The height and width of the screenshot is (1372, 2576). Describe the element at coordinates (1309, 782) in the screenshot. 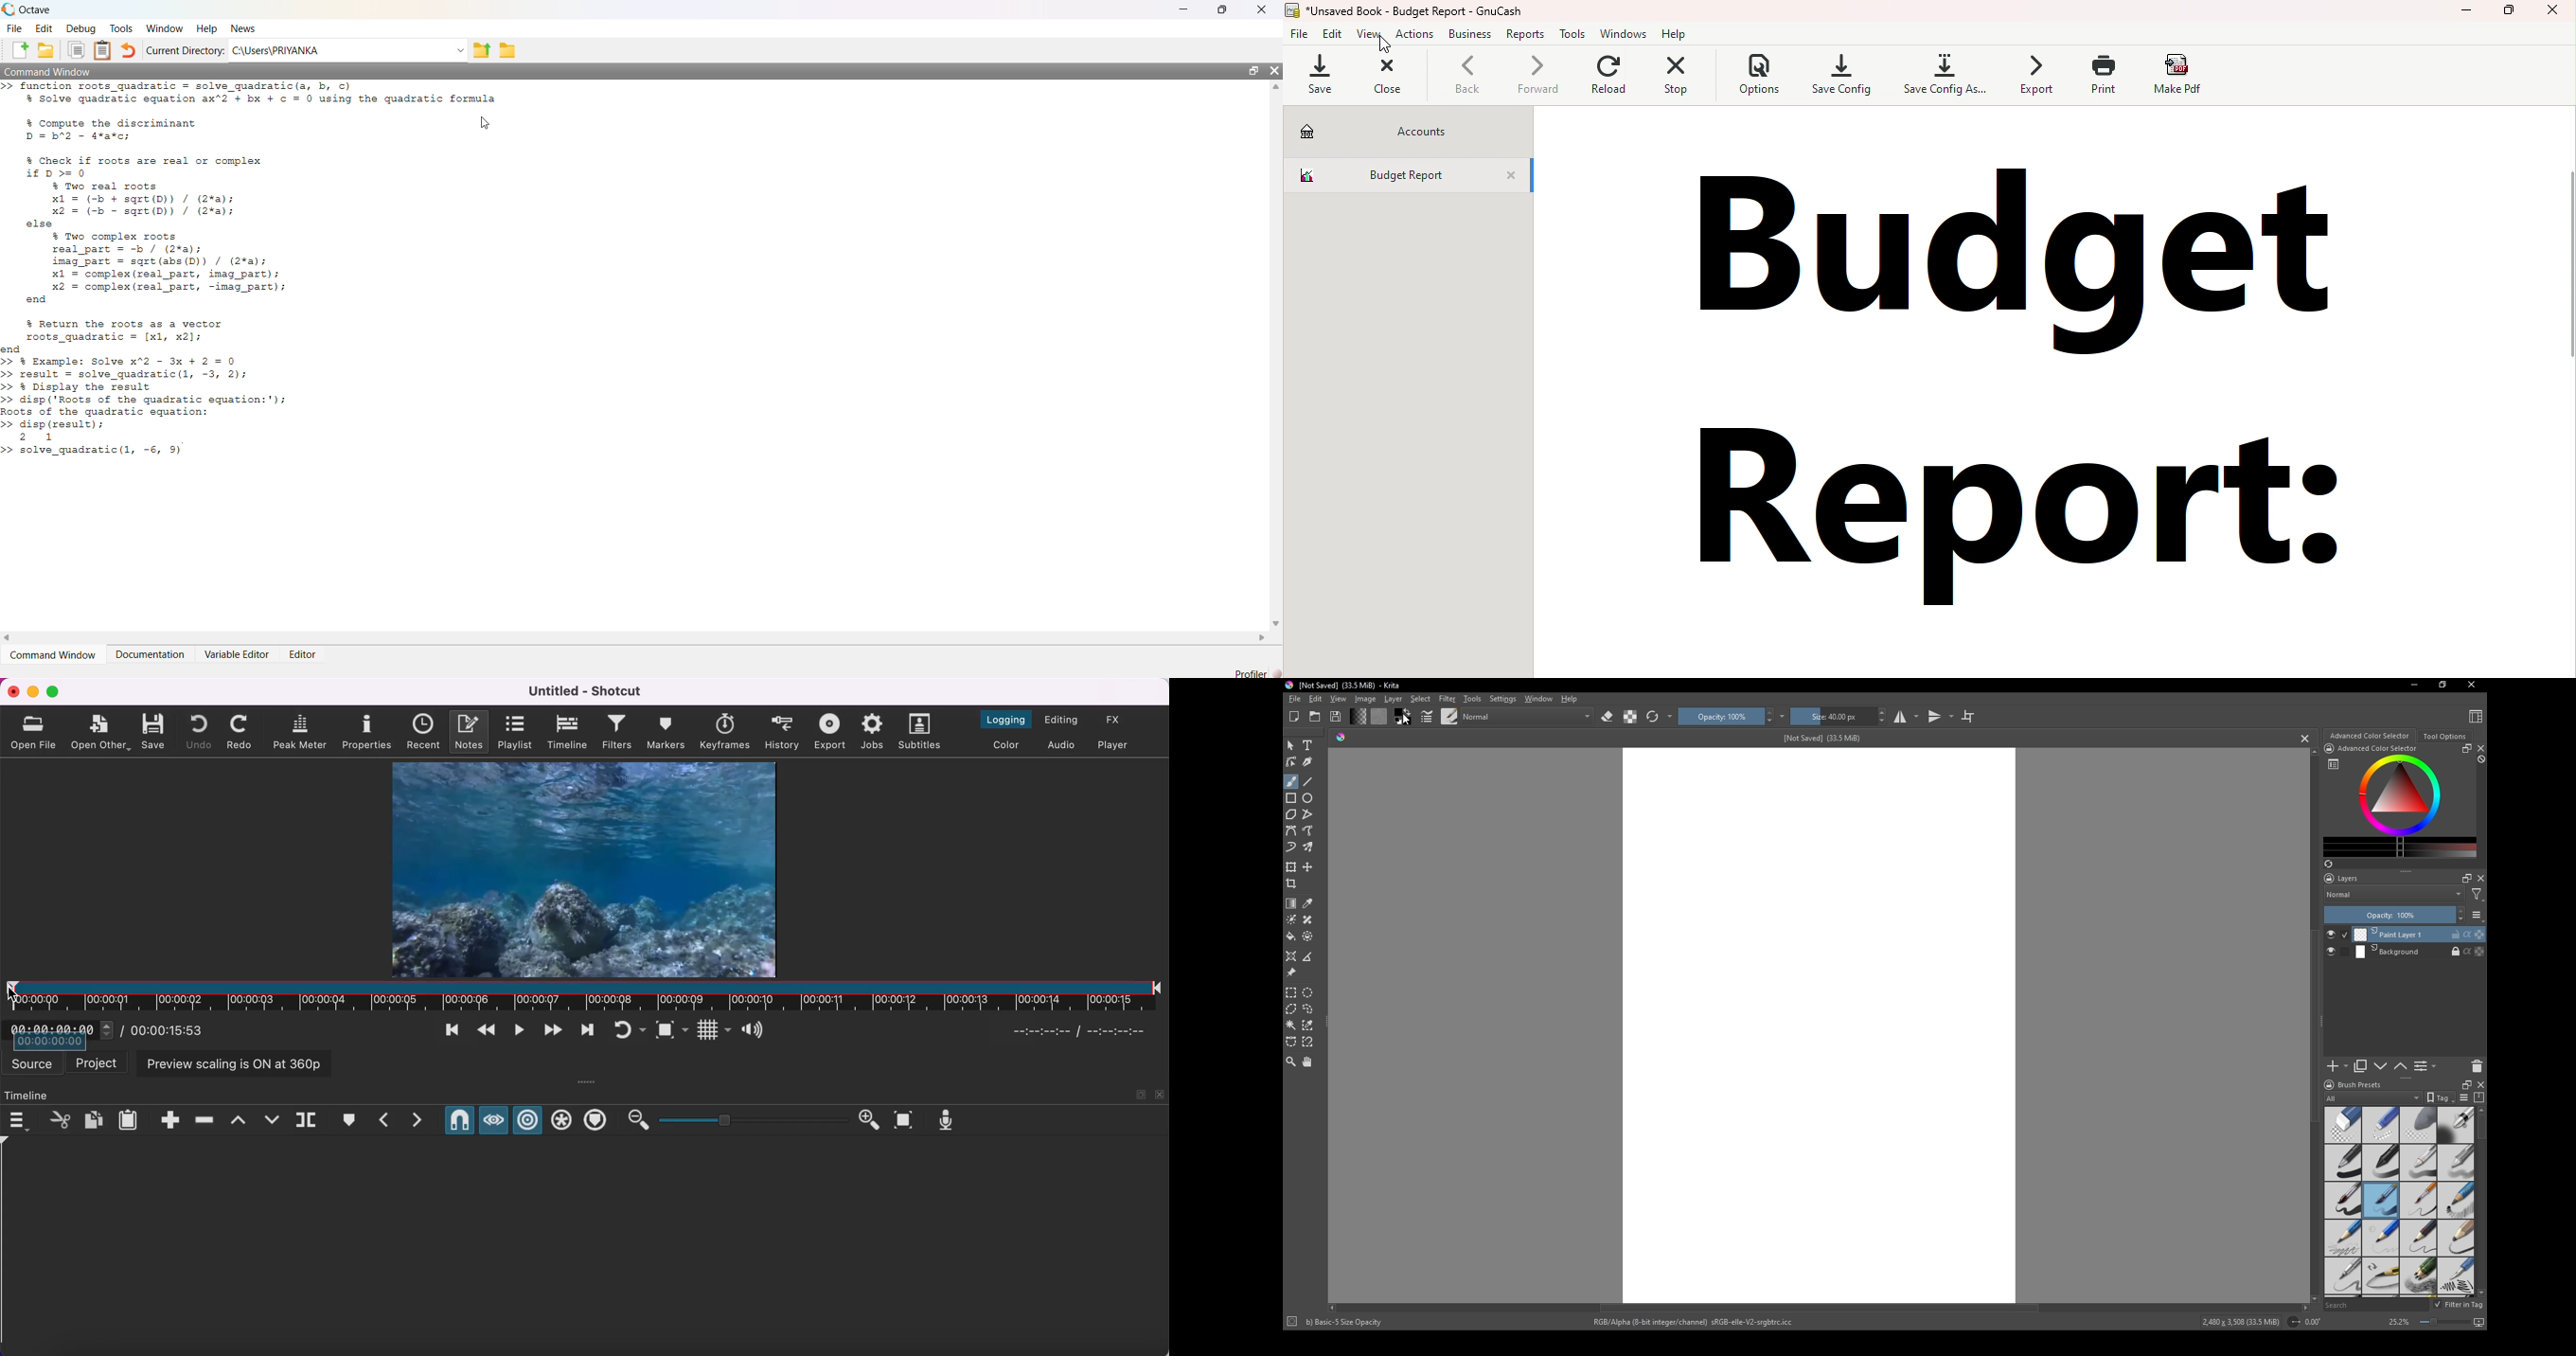

I see `line` at that location.